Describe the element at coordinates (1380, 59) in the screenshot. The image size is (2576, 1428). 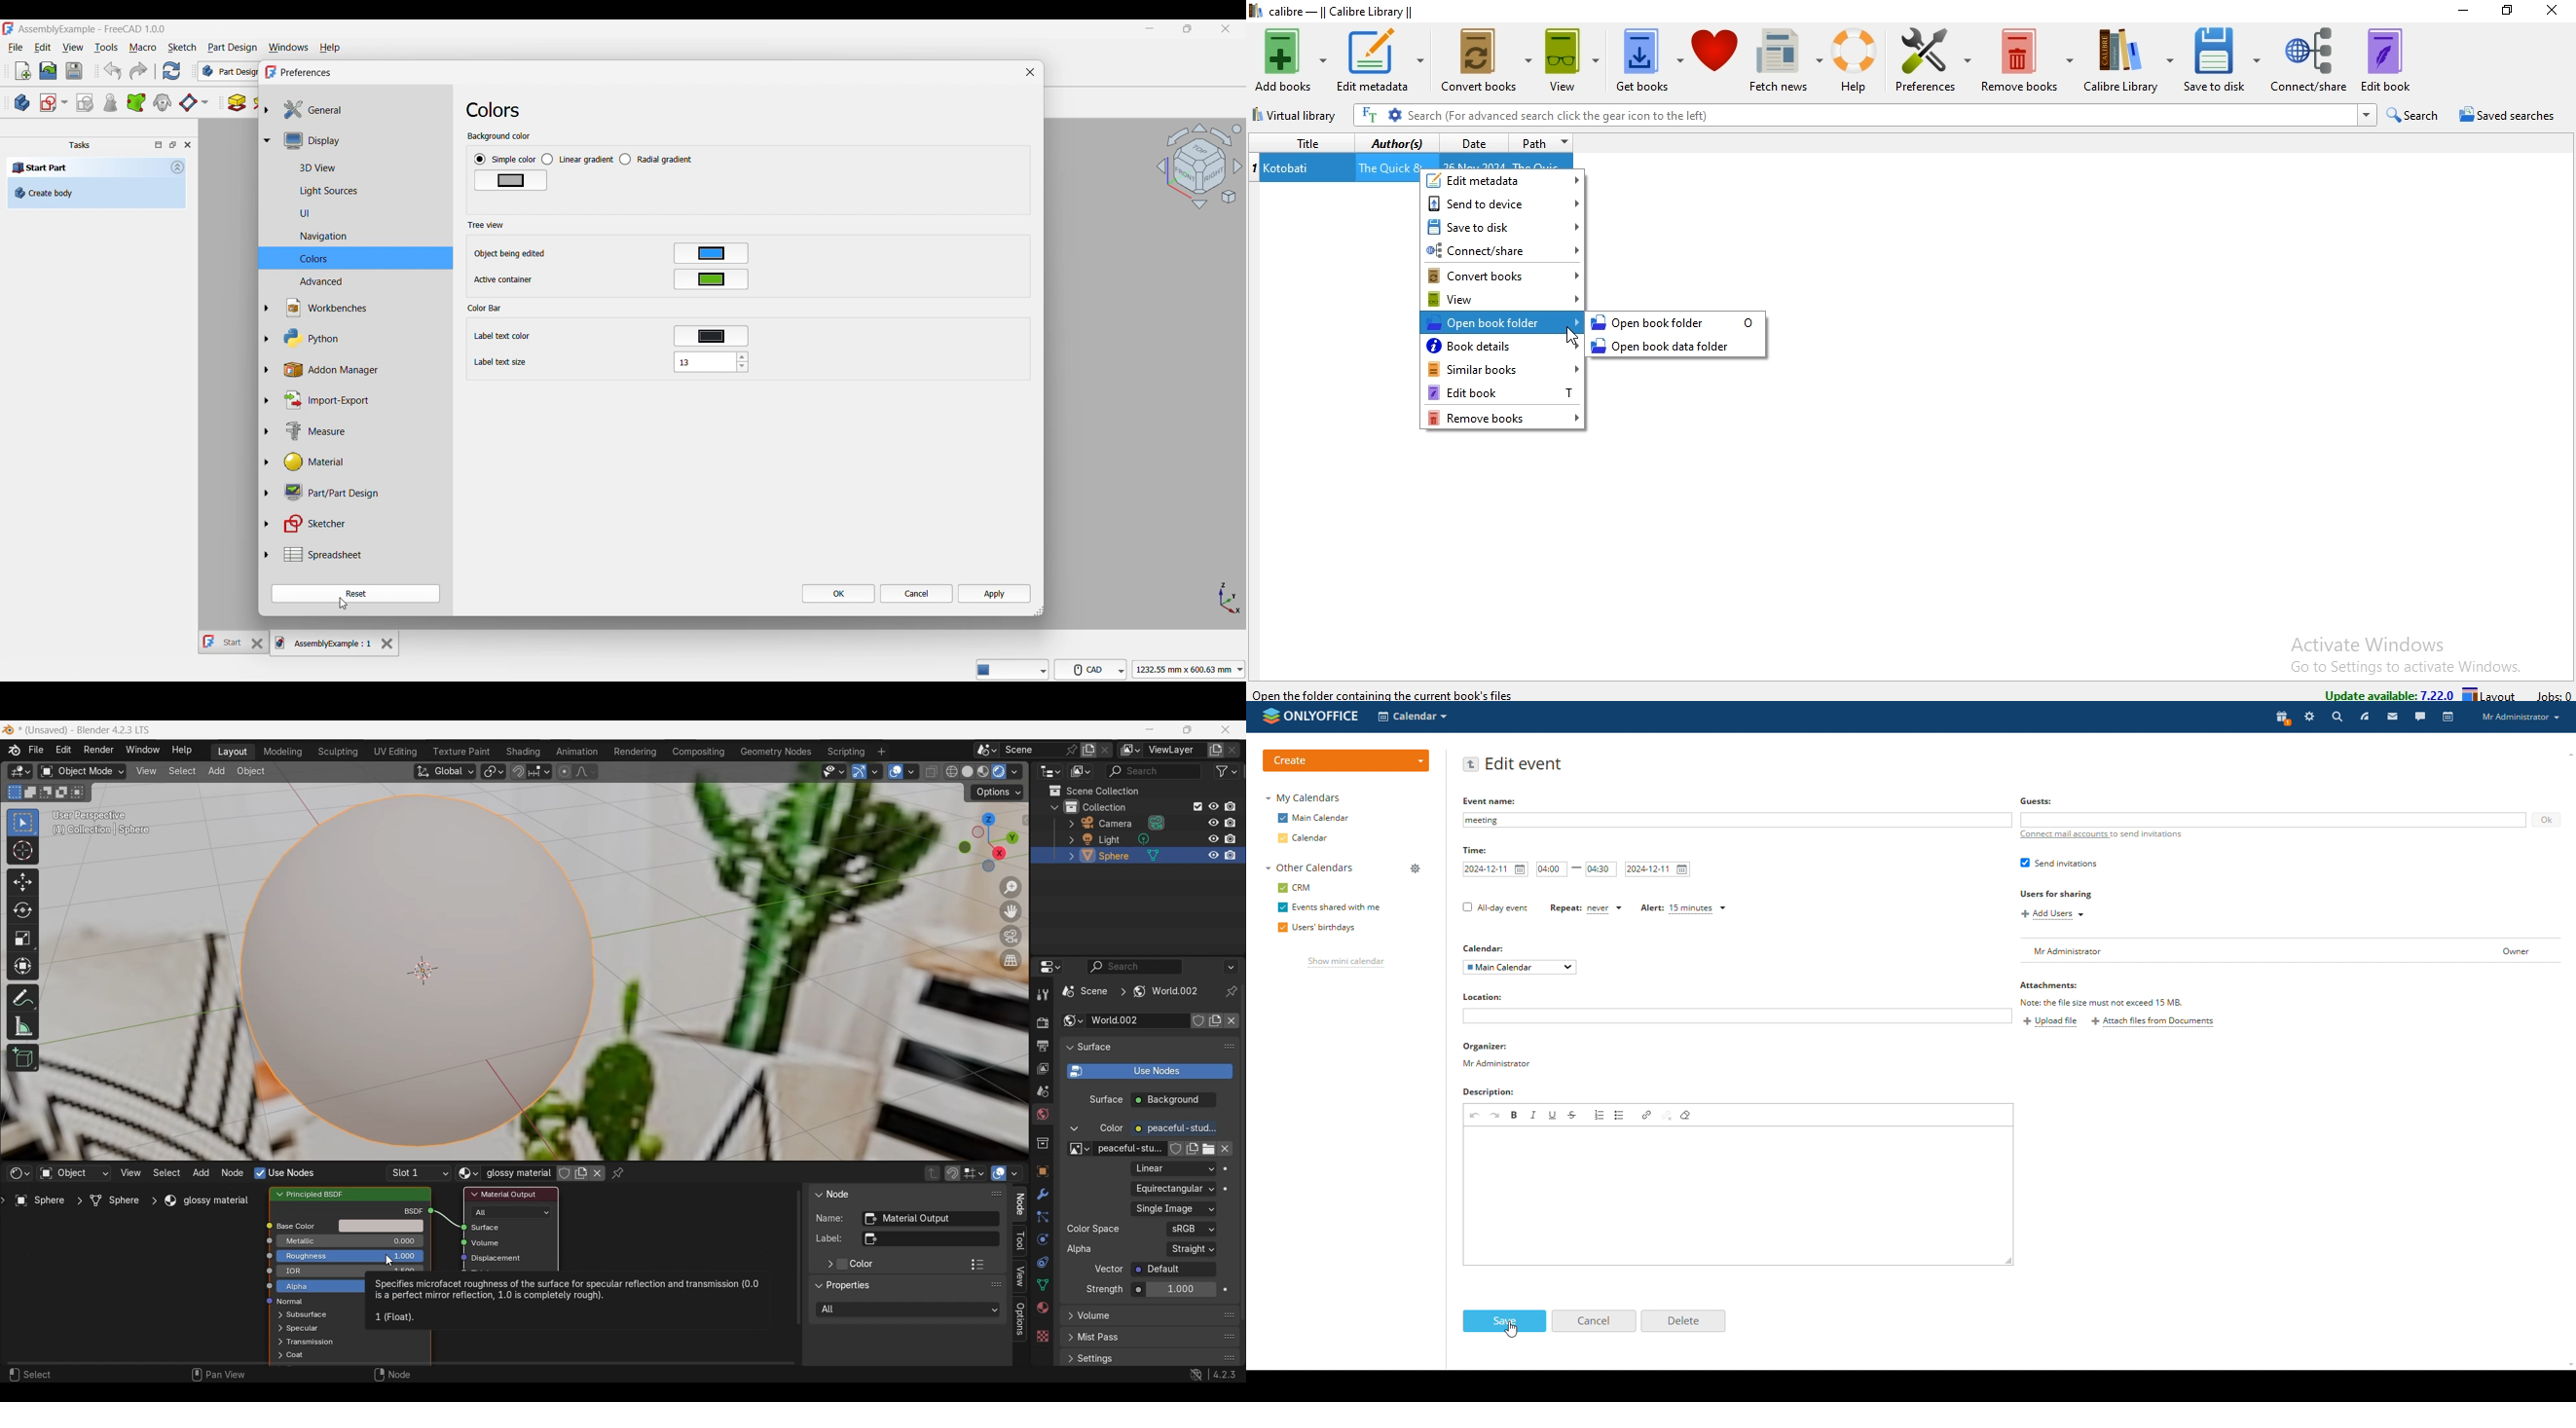
I see `edit metadata` at that location.